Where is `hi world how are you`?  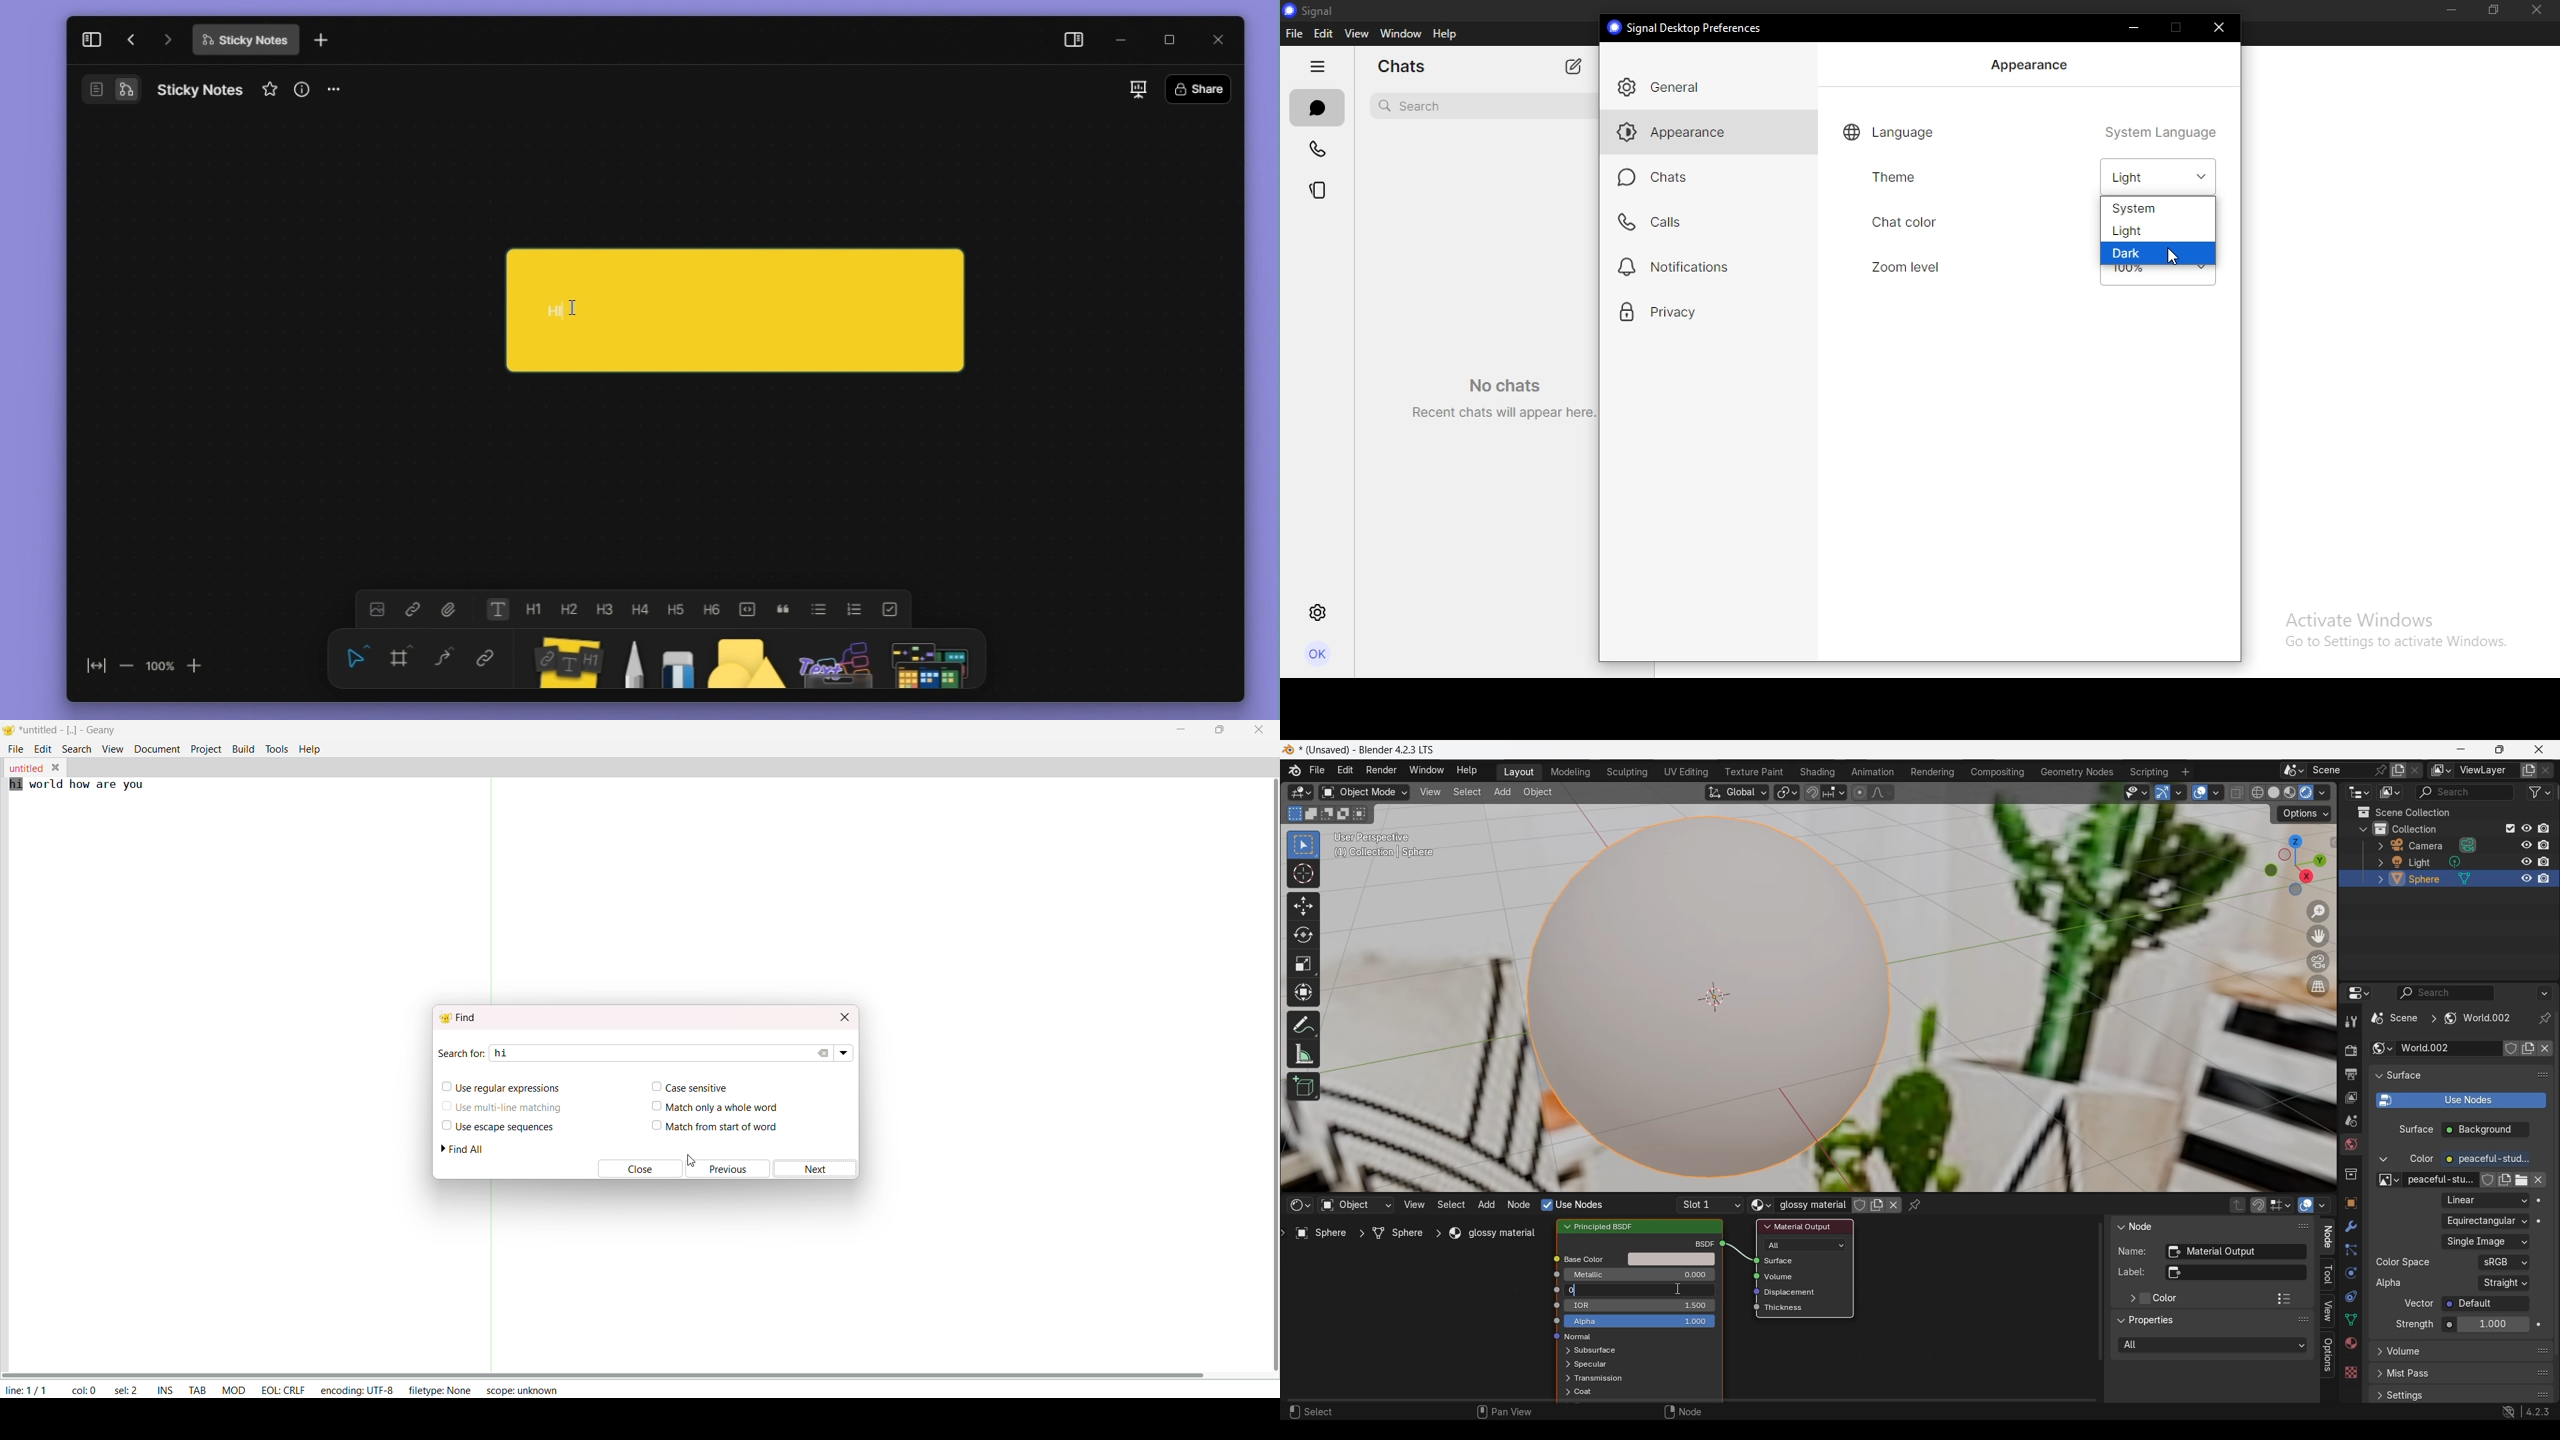
hi world how are you is located at coordinates (79, 785).